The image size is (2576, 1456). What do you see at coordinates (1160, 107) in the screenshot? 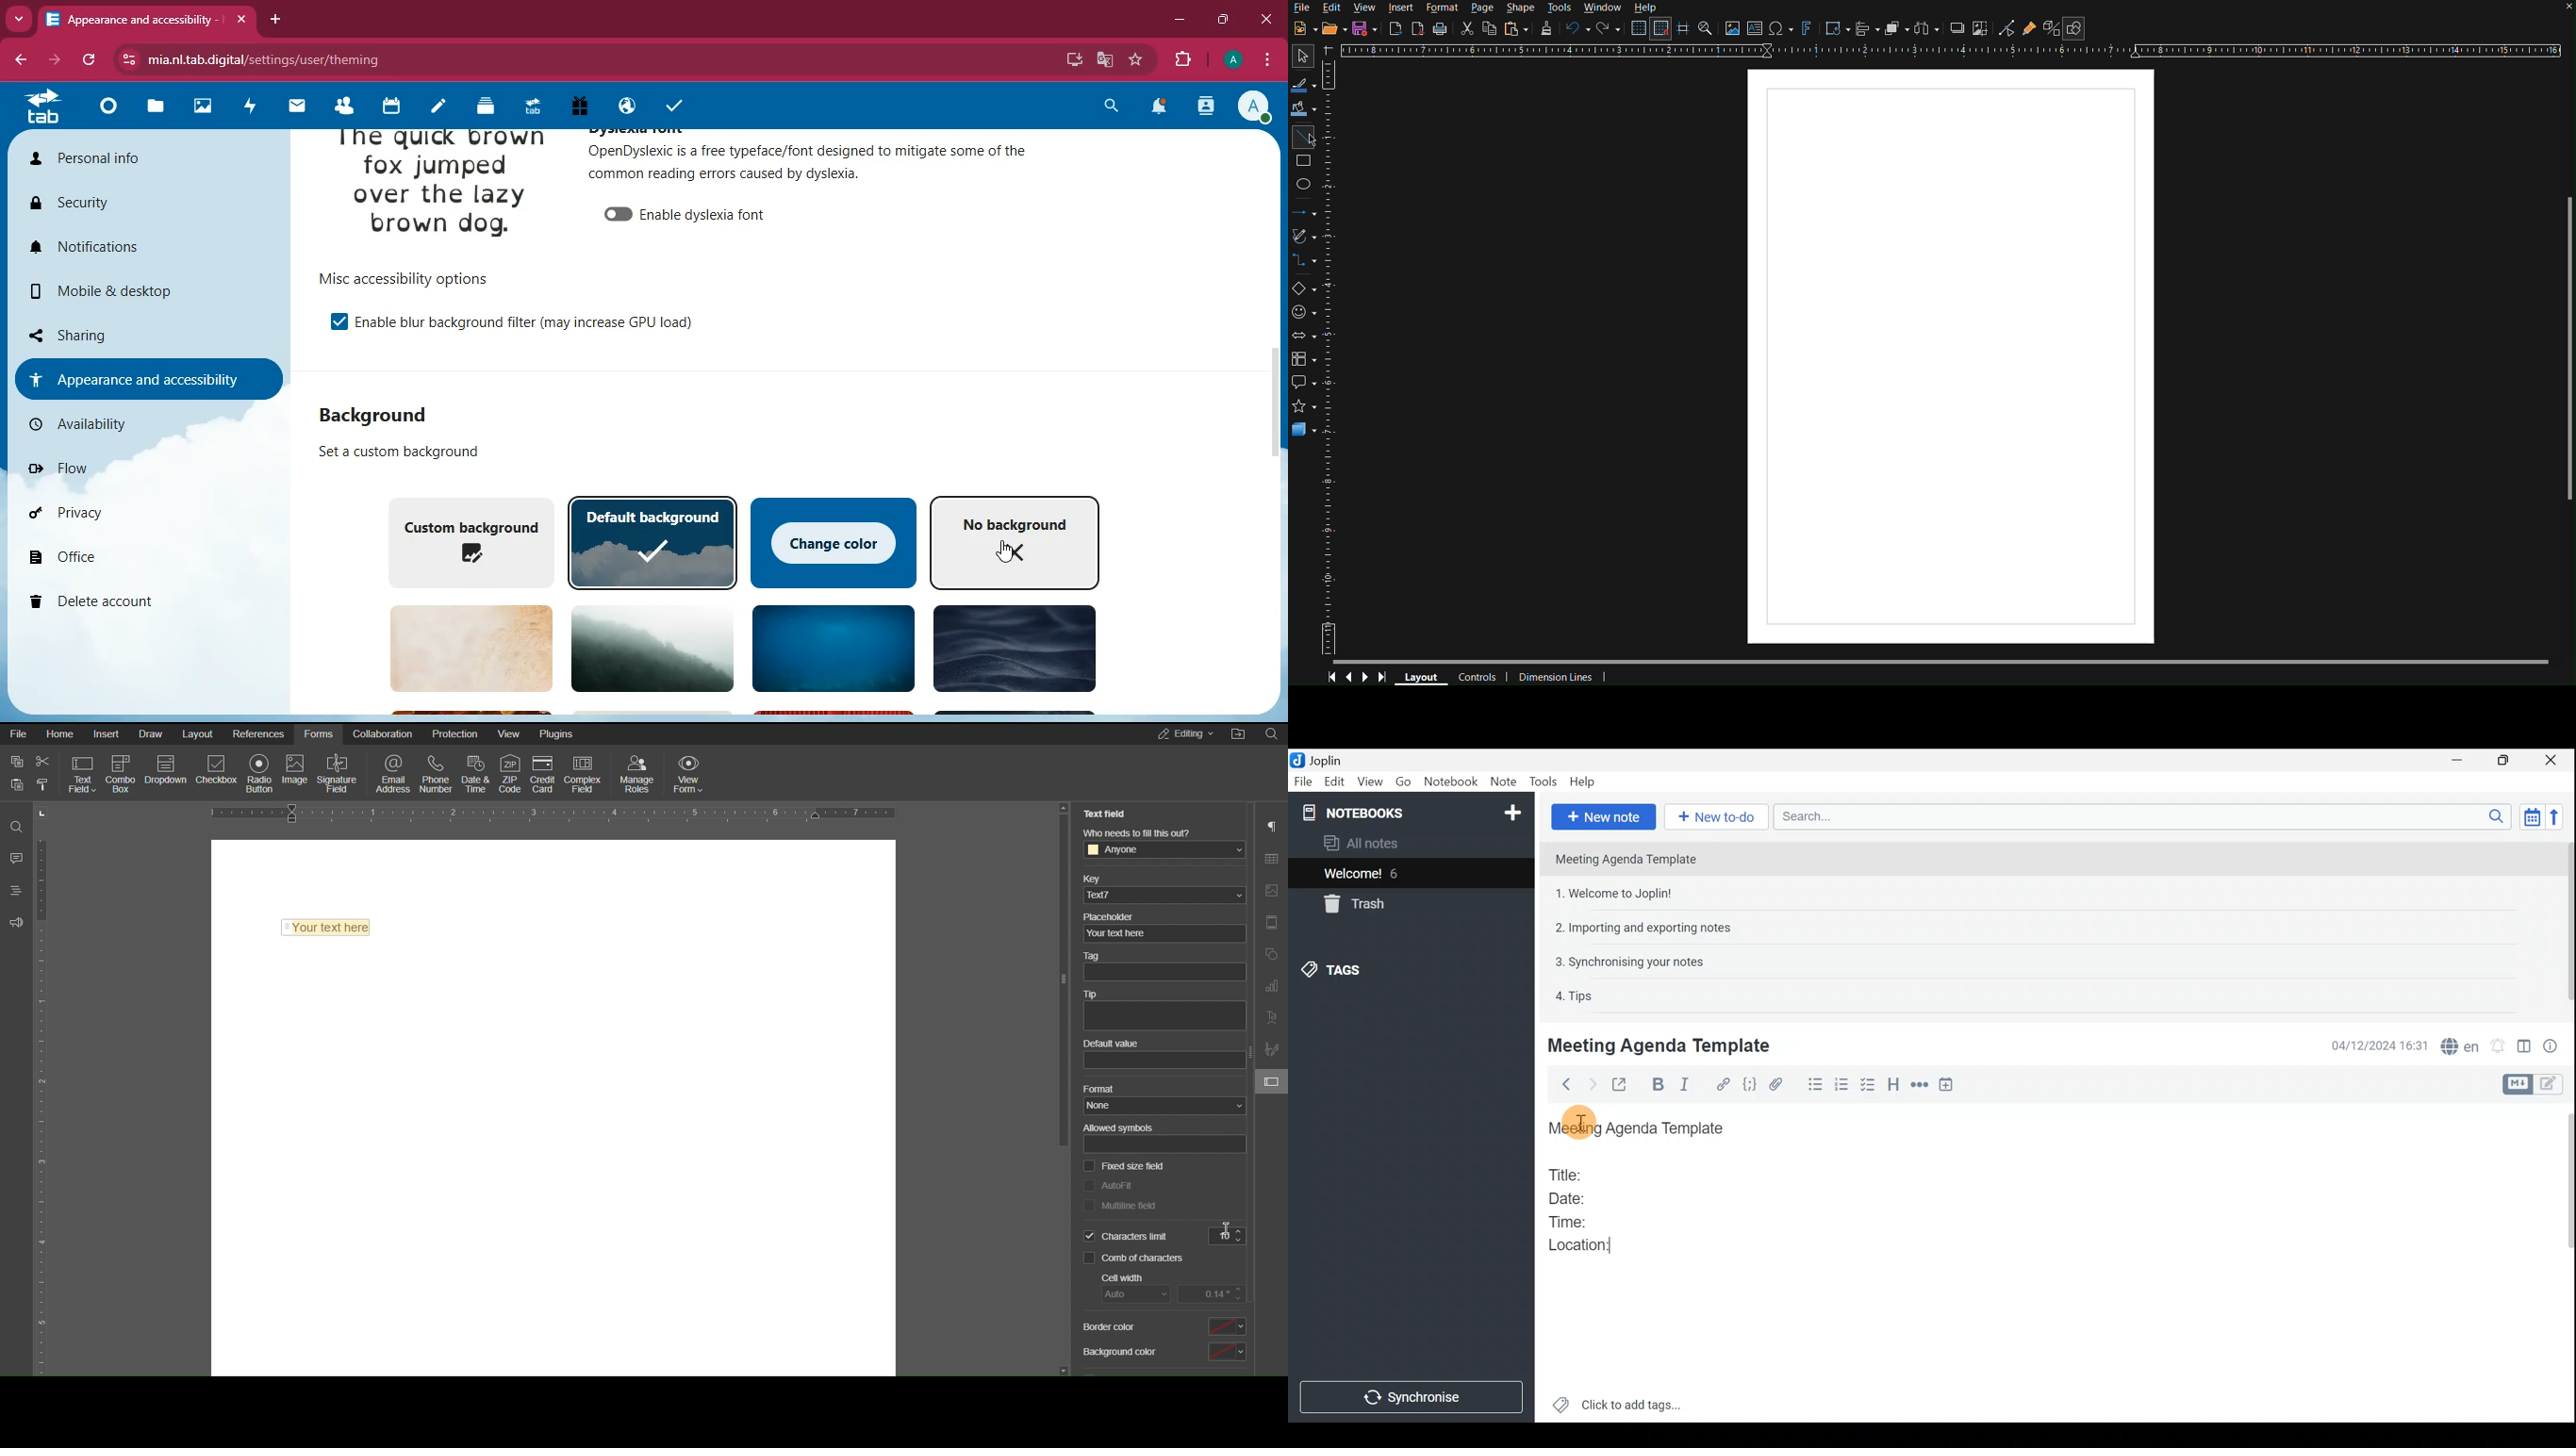
I see `notifications` at bounding box center [1160, 107].